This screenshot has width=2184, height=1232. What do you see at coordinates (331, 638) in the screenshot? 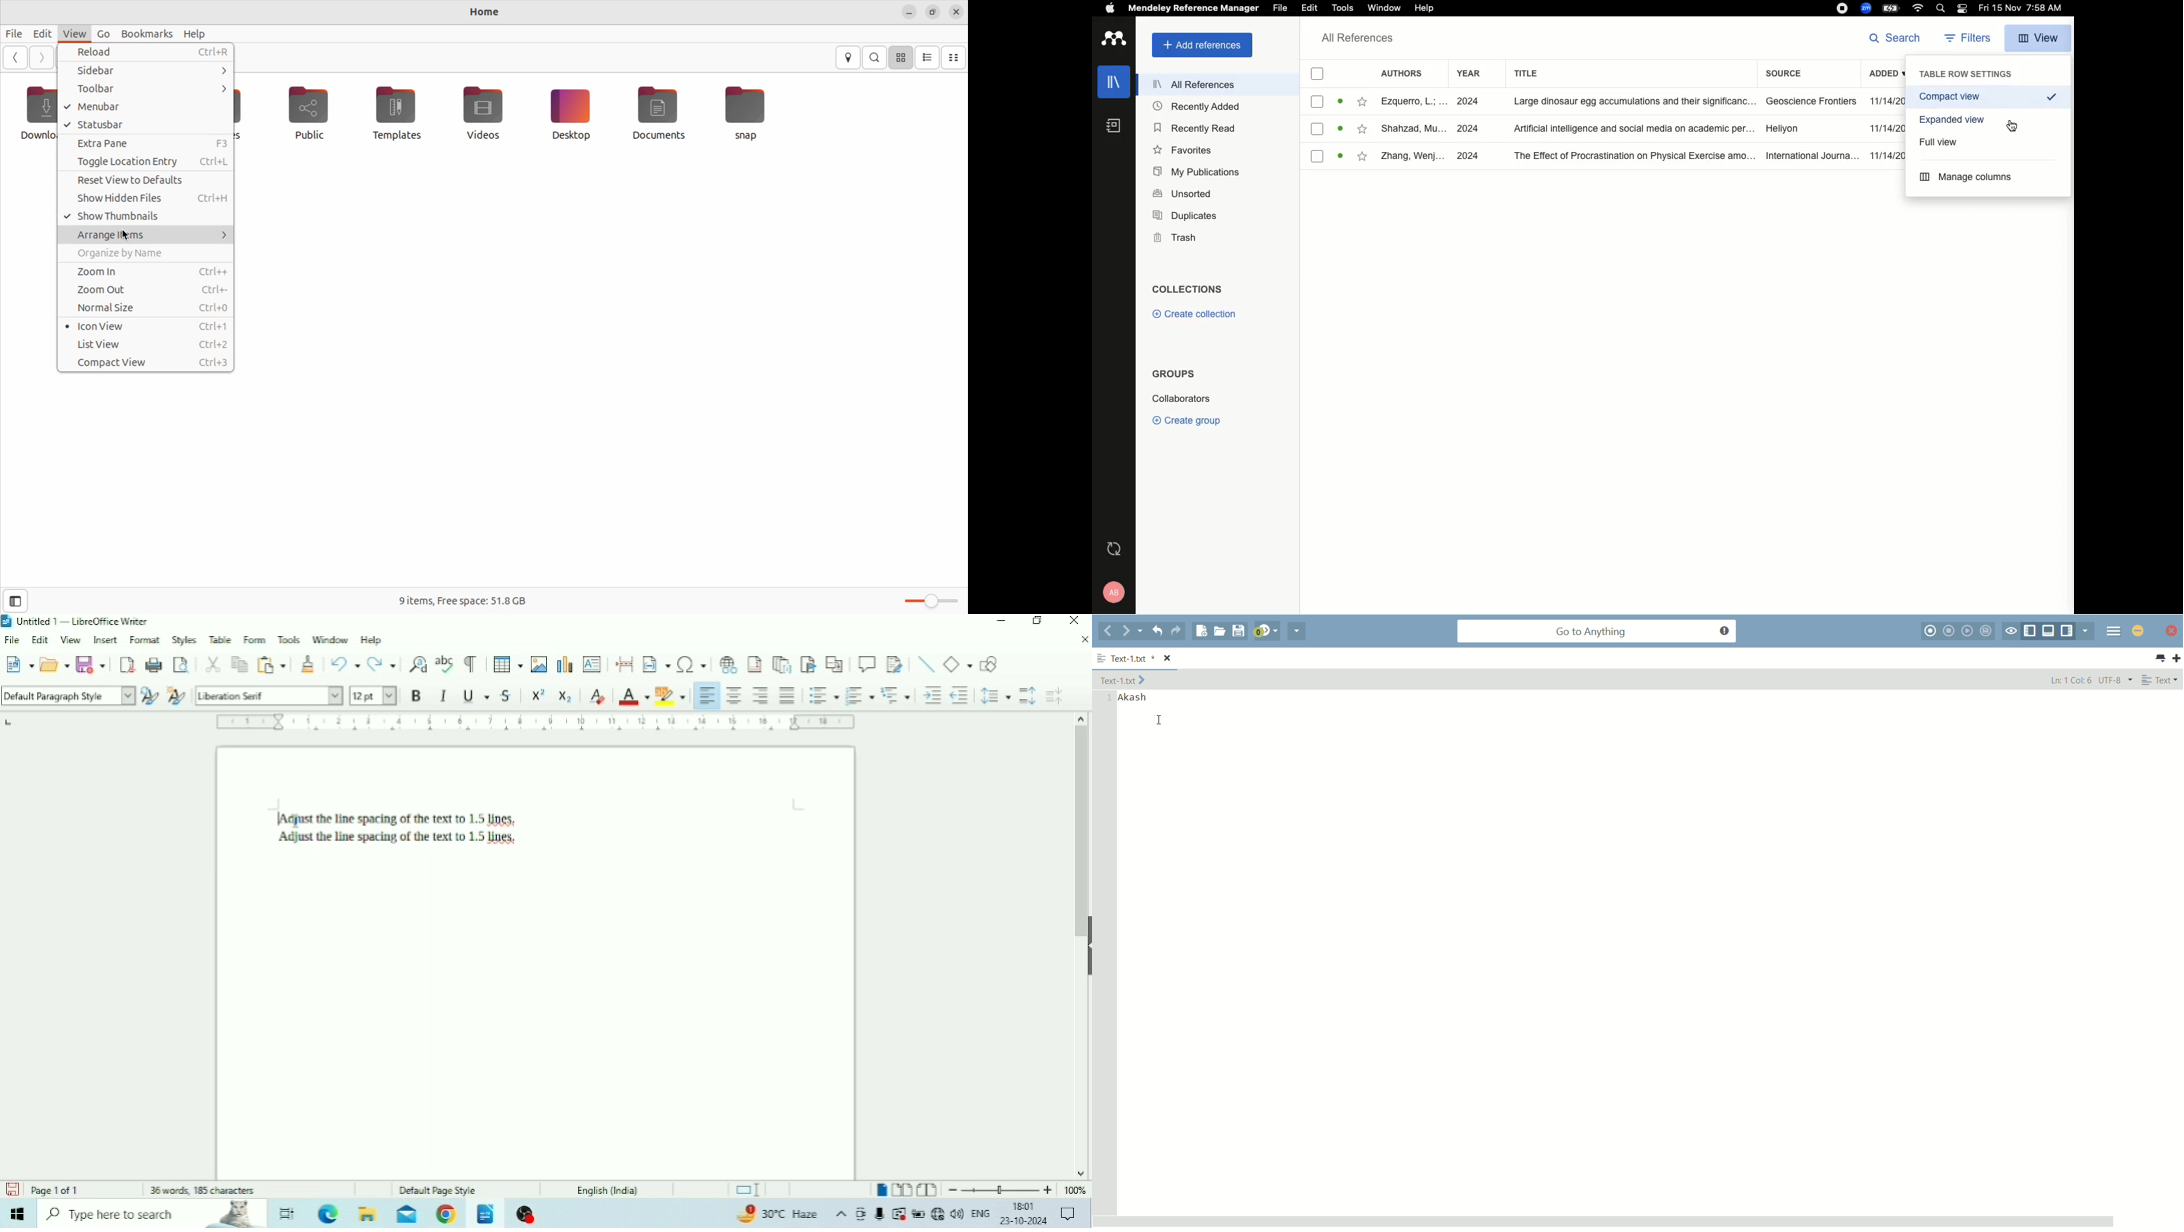
I see `Window` at bounding box center [331, 638].